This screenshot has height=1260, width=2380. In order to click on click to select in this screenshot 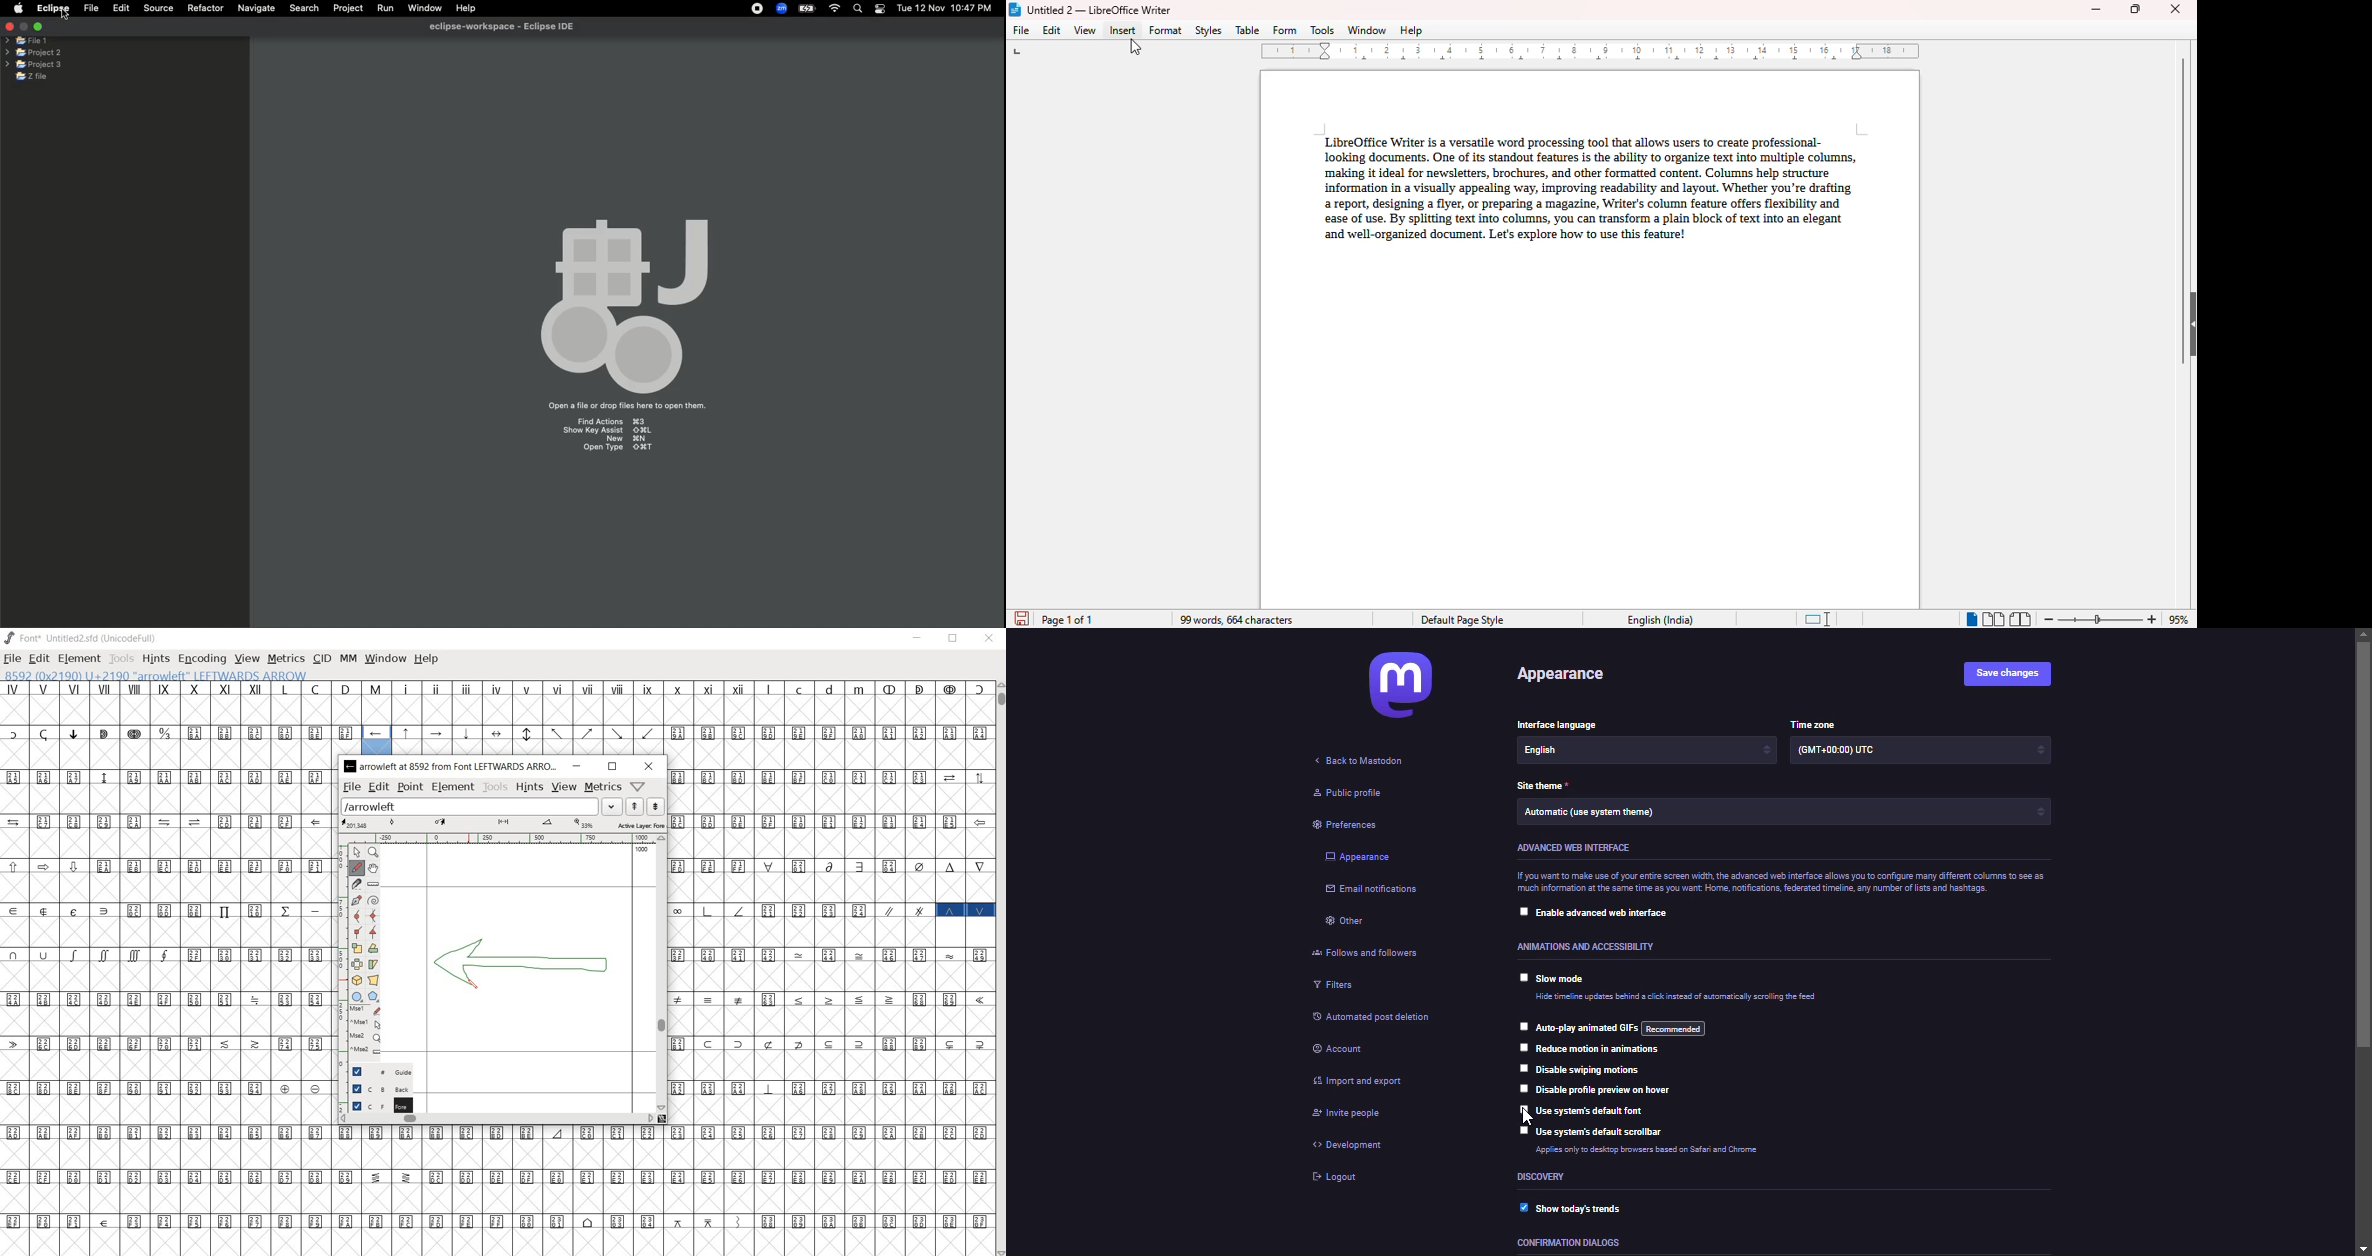, I will do `click(1522, 1070)`.